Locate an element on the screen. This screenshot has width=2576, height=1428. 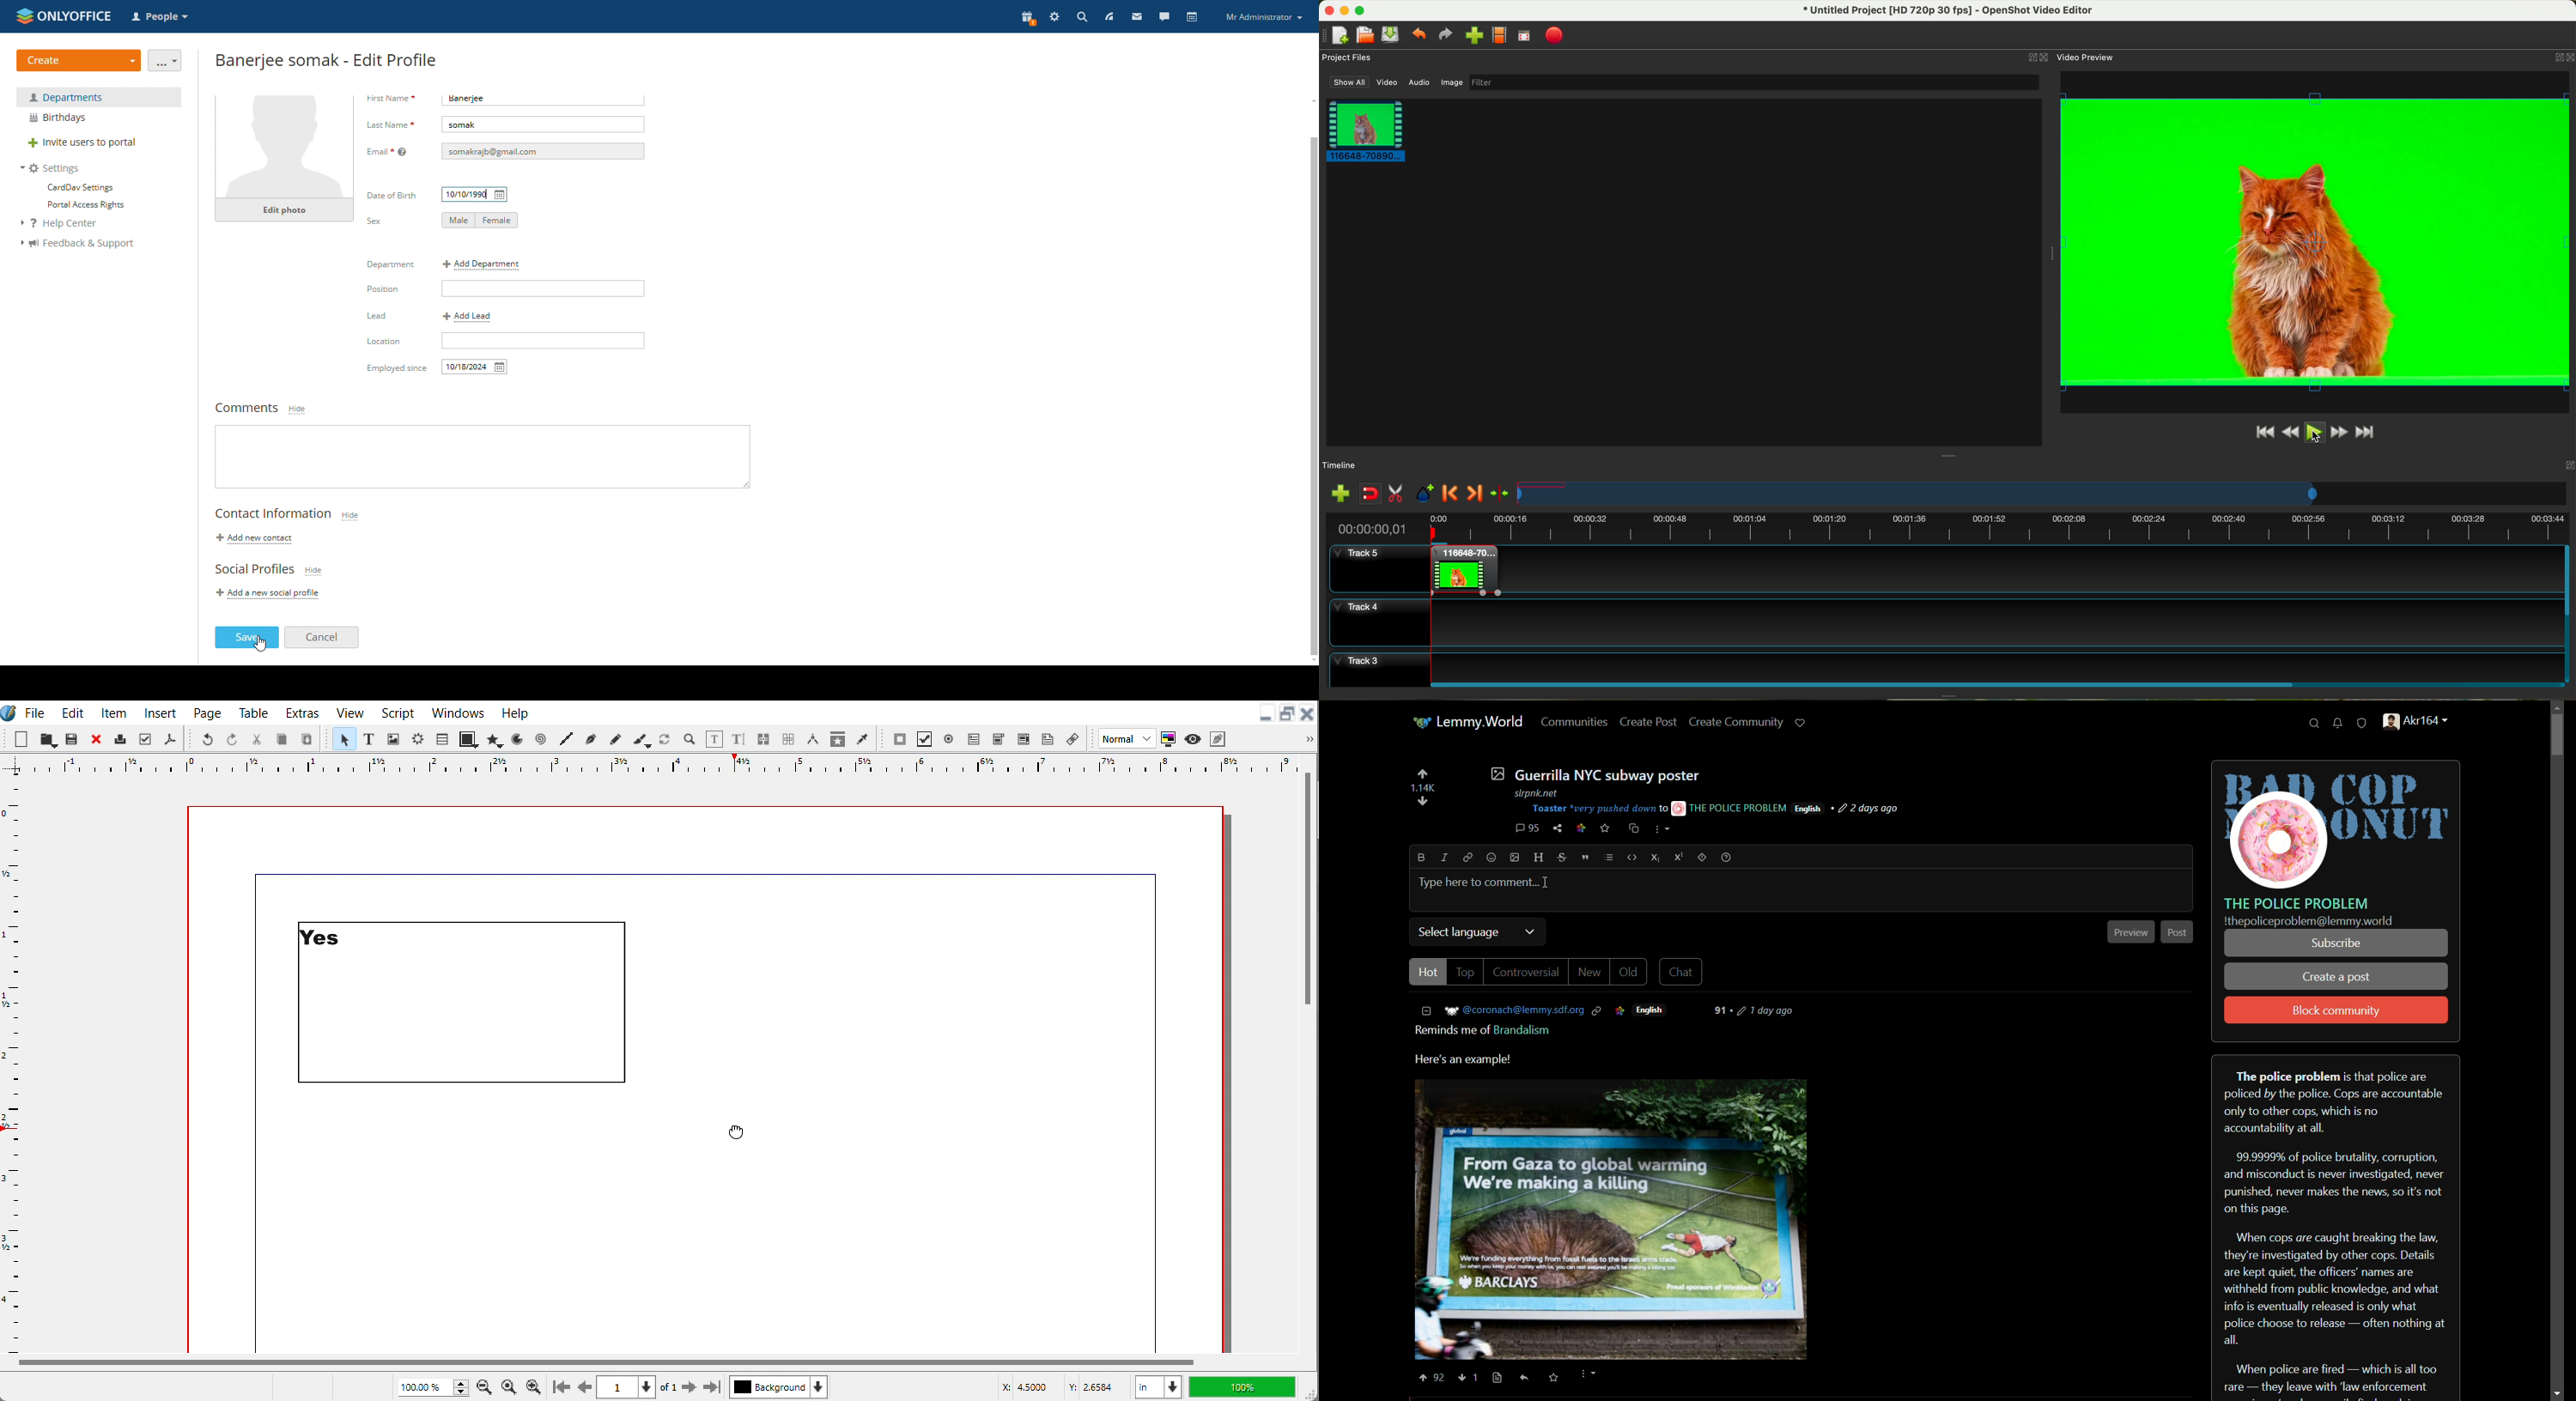
close is located at coordinates (2039, 58).